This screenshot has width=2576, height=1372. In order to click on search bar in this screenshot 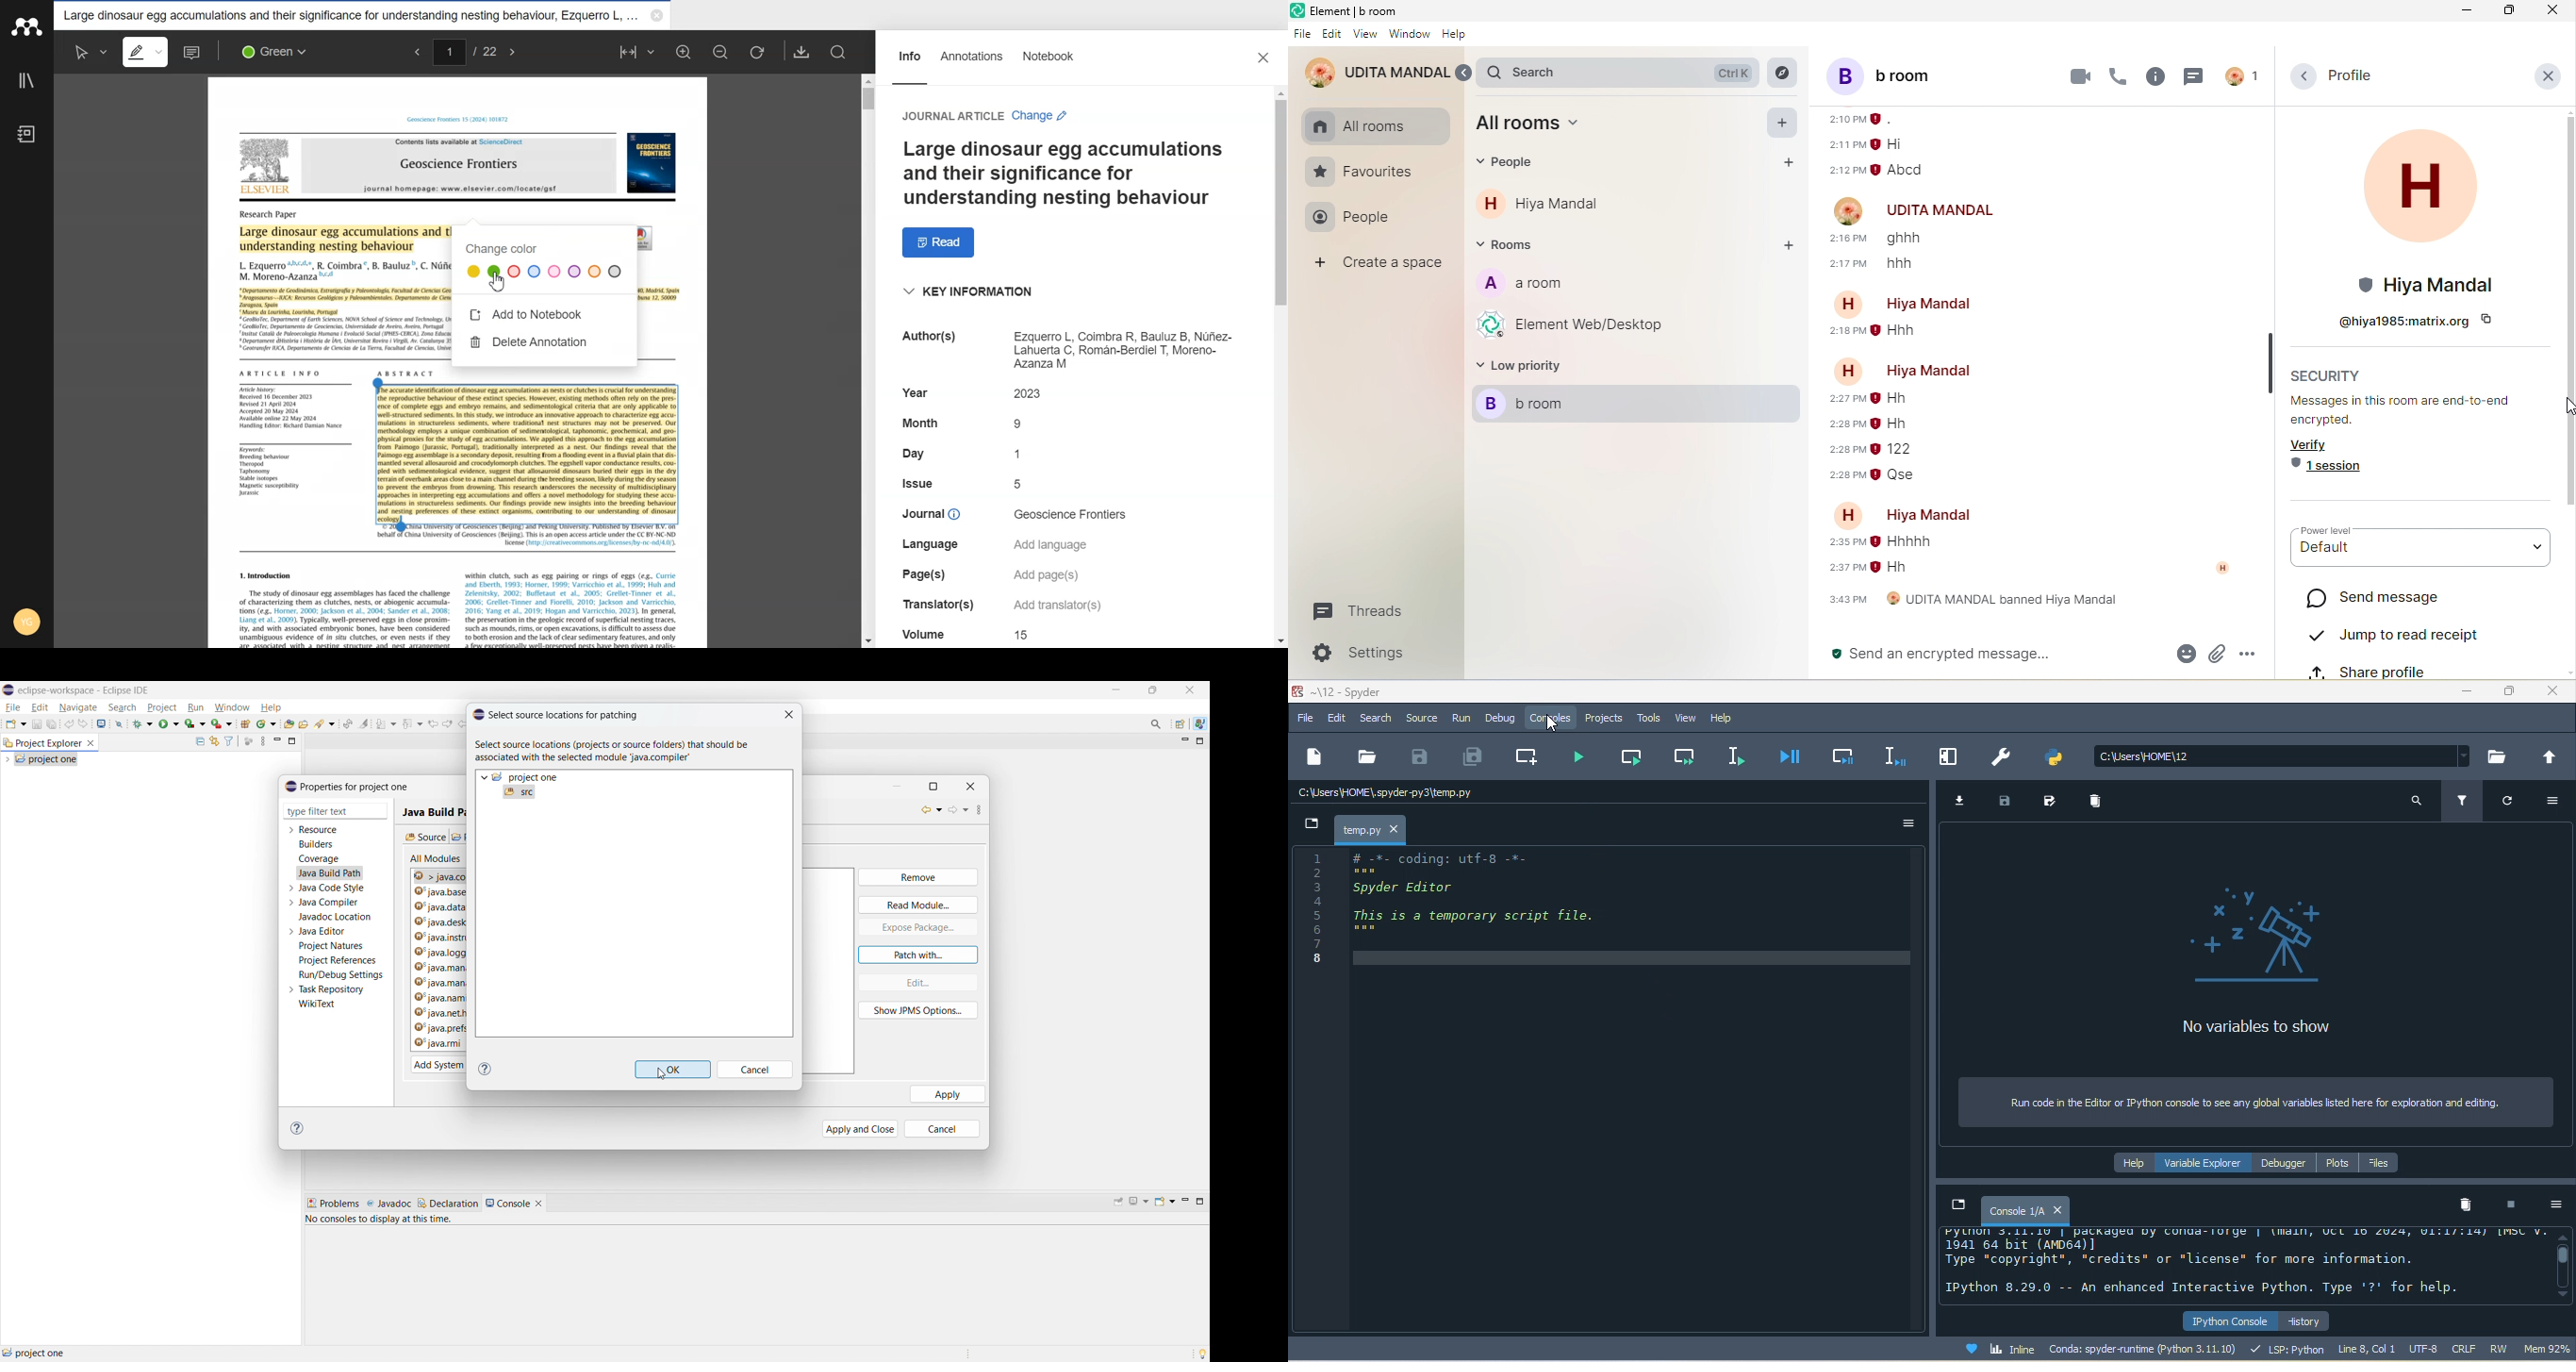, I will do `click(2285, 756)`.